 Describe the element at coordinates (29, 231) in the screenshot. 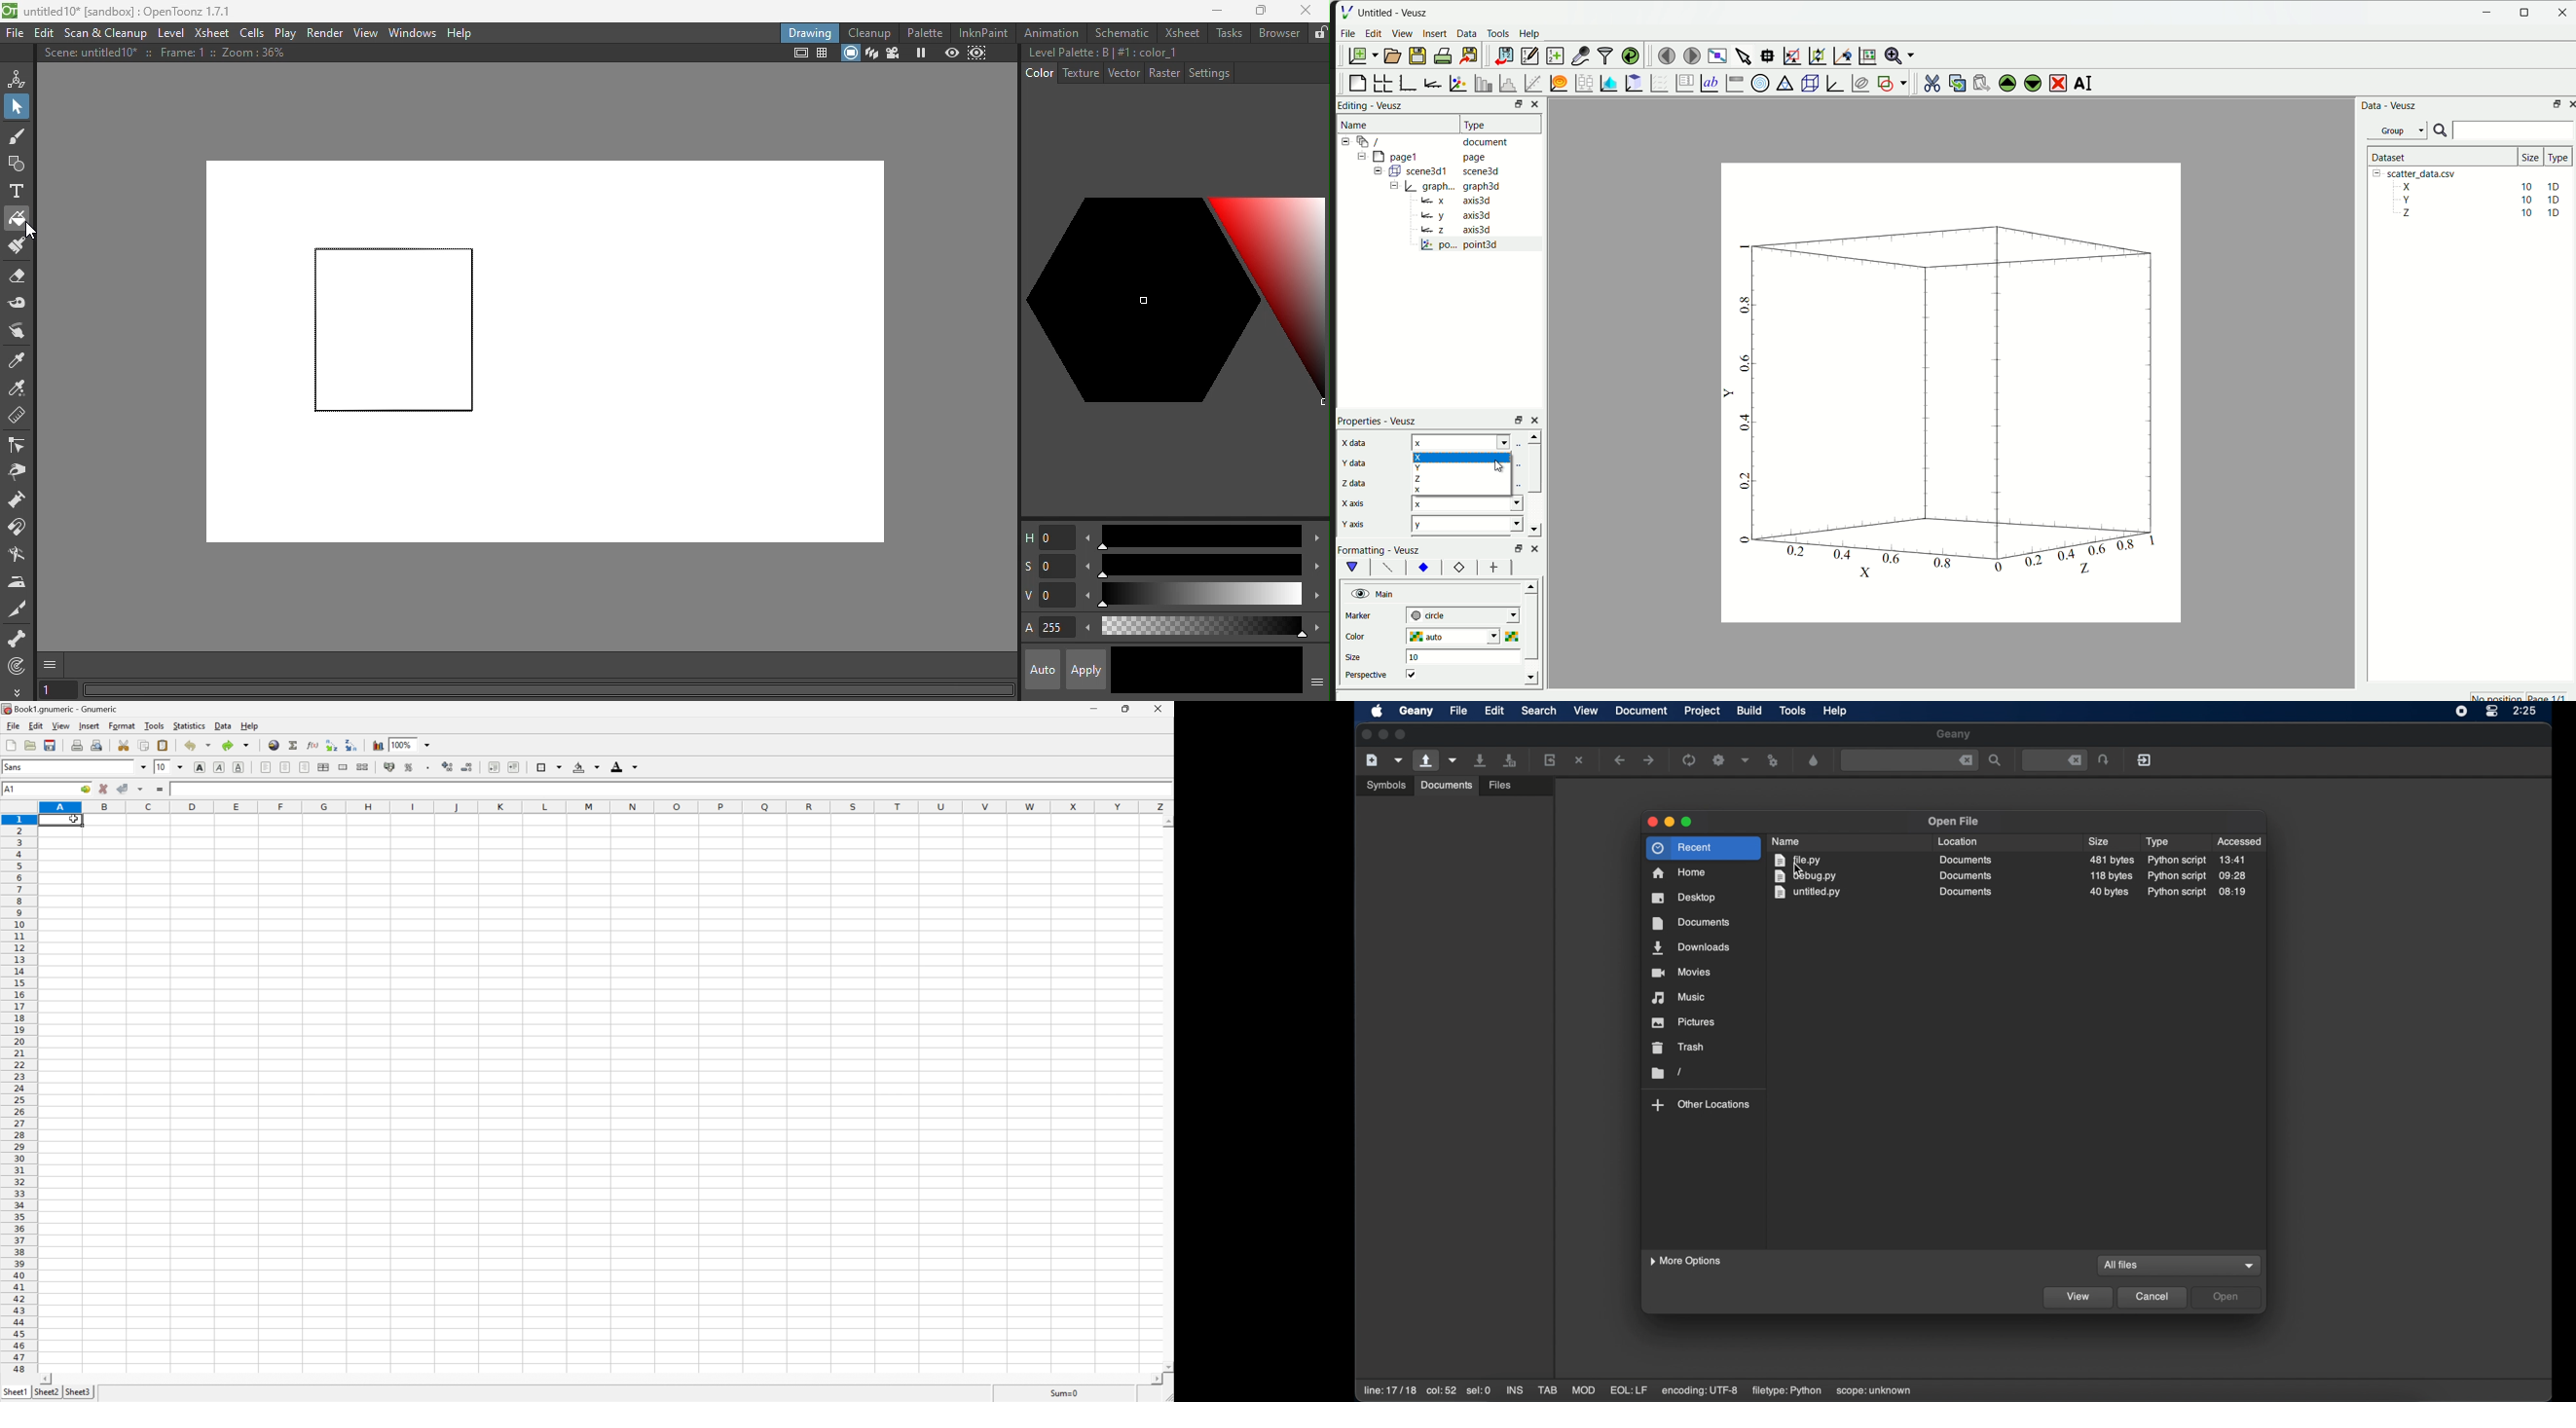

I see `cursor` at that location.